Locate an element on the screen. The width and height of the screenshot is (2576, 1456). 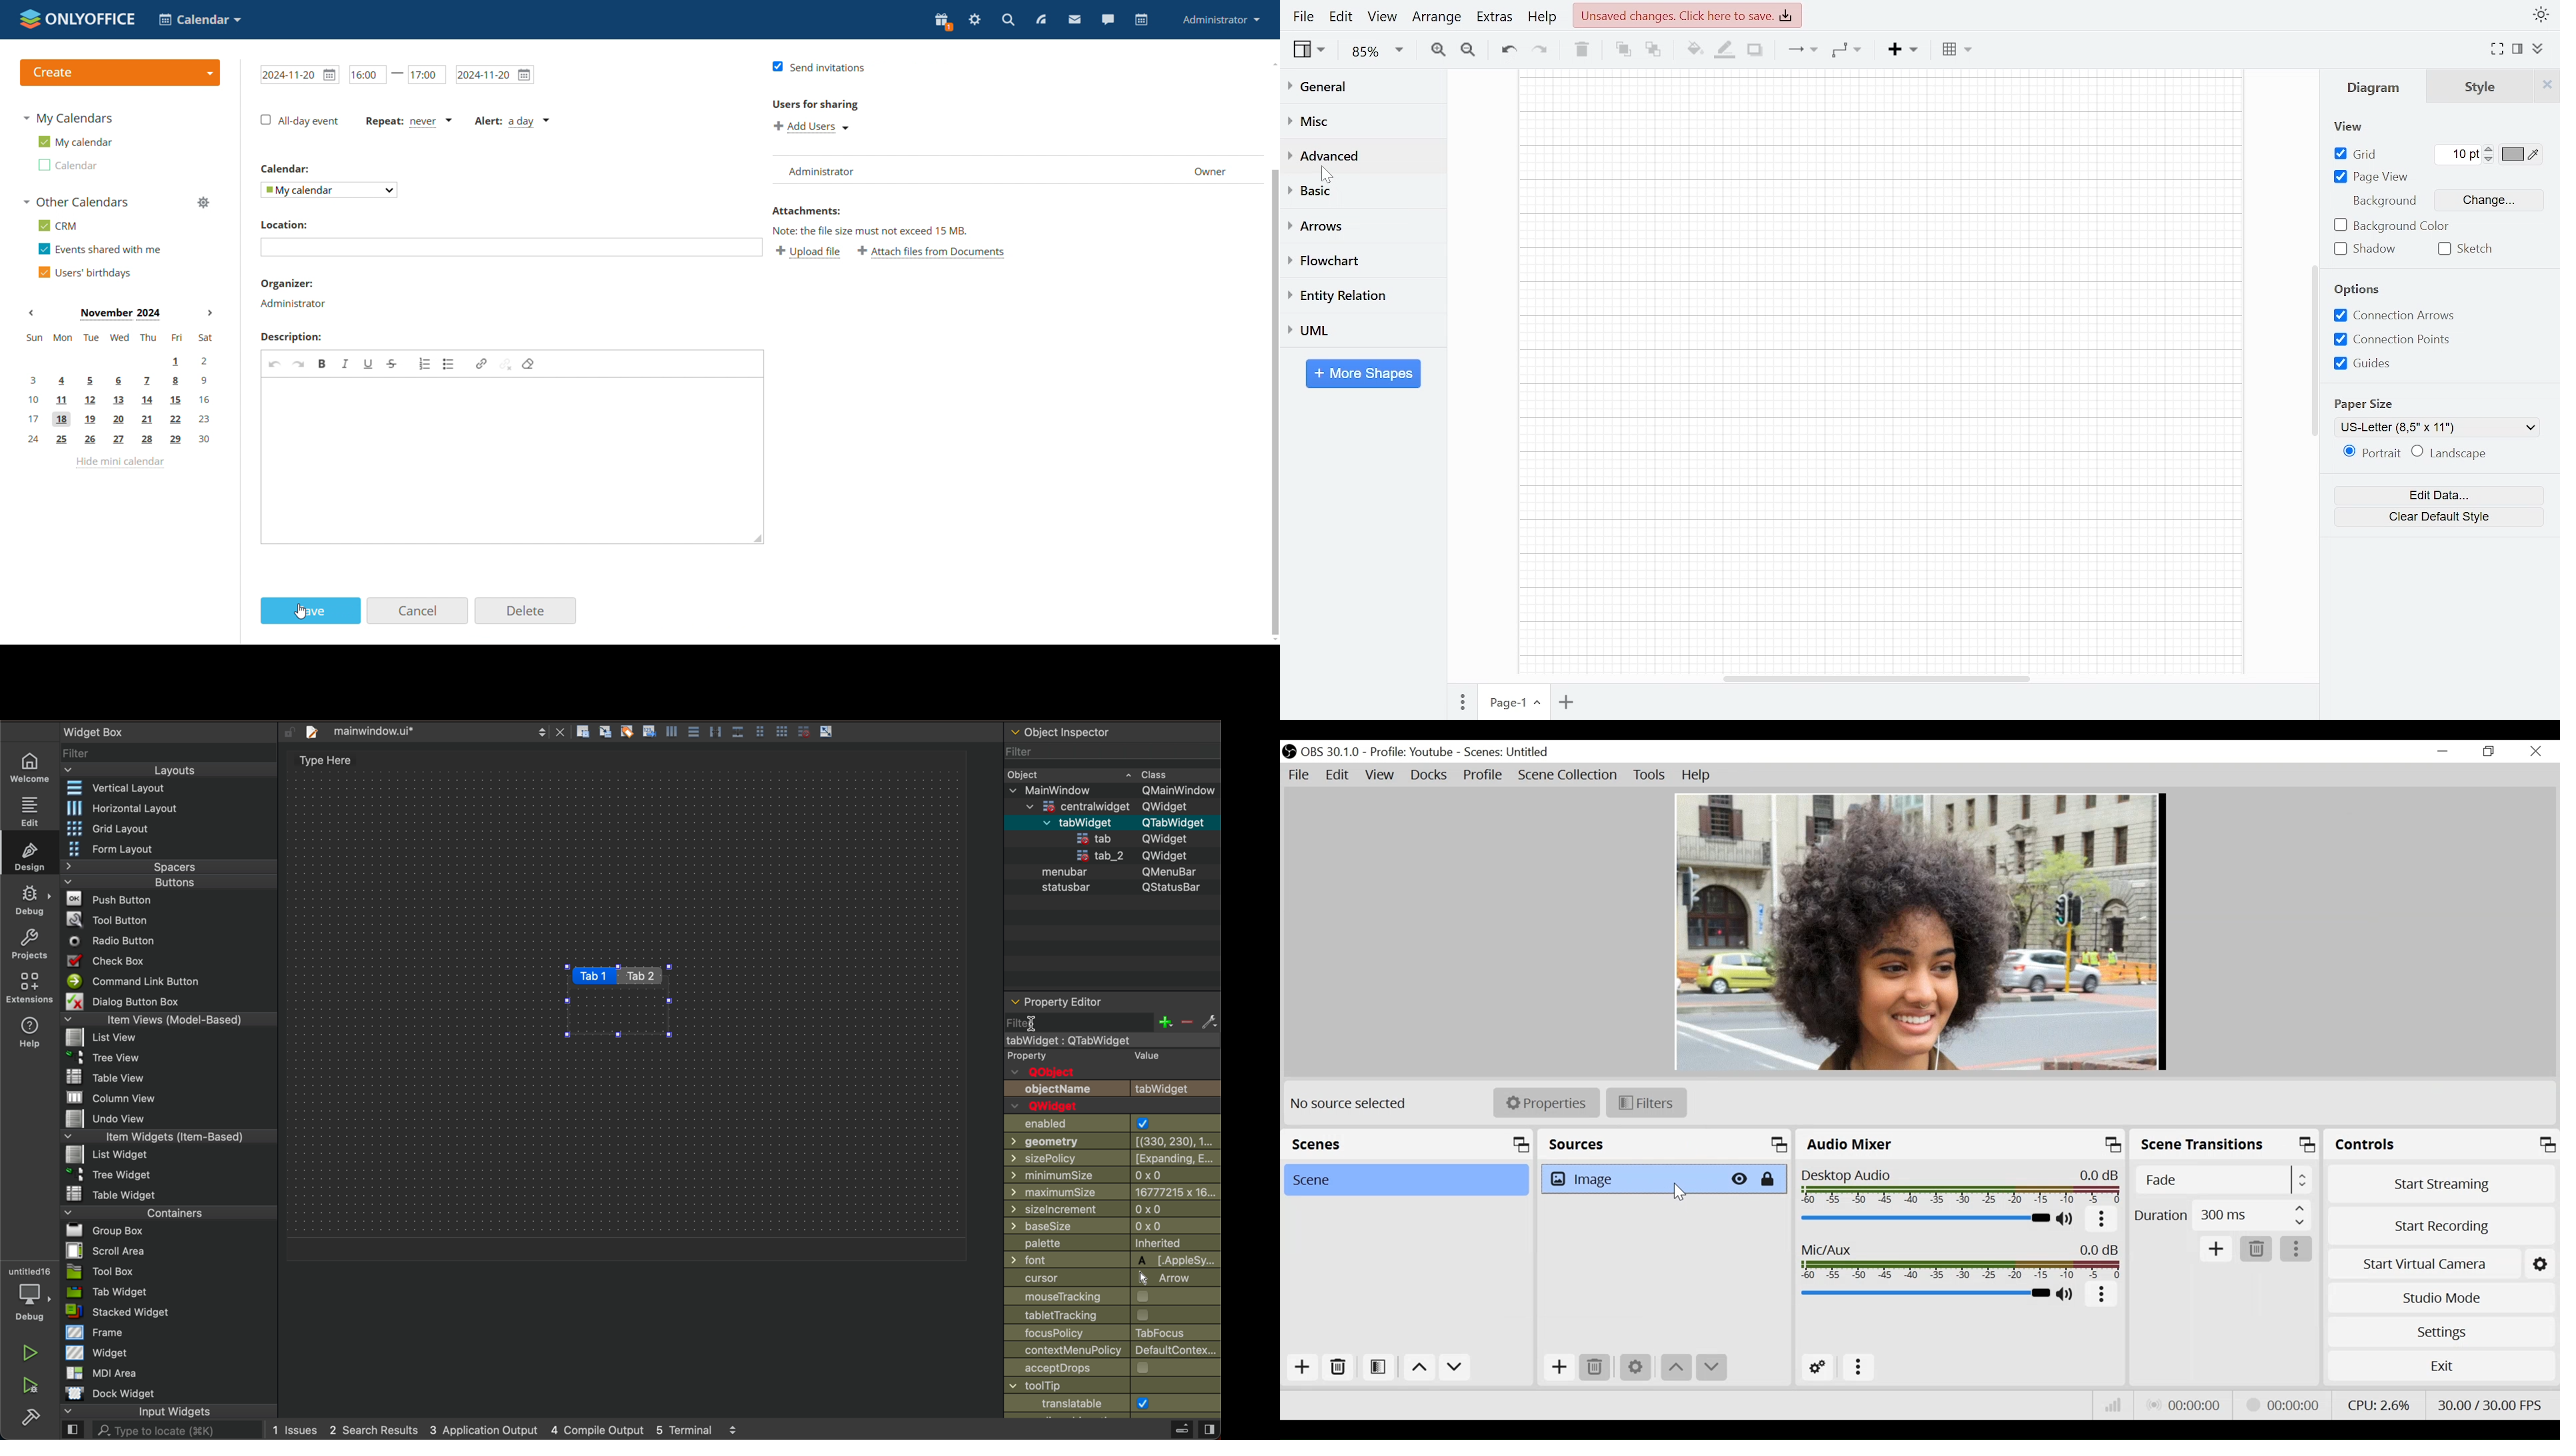
Desktop Audio Slider is located at coordinates (1925, 1219).